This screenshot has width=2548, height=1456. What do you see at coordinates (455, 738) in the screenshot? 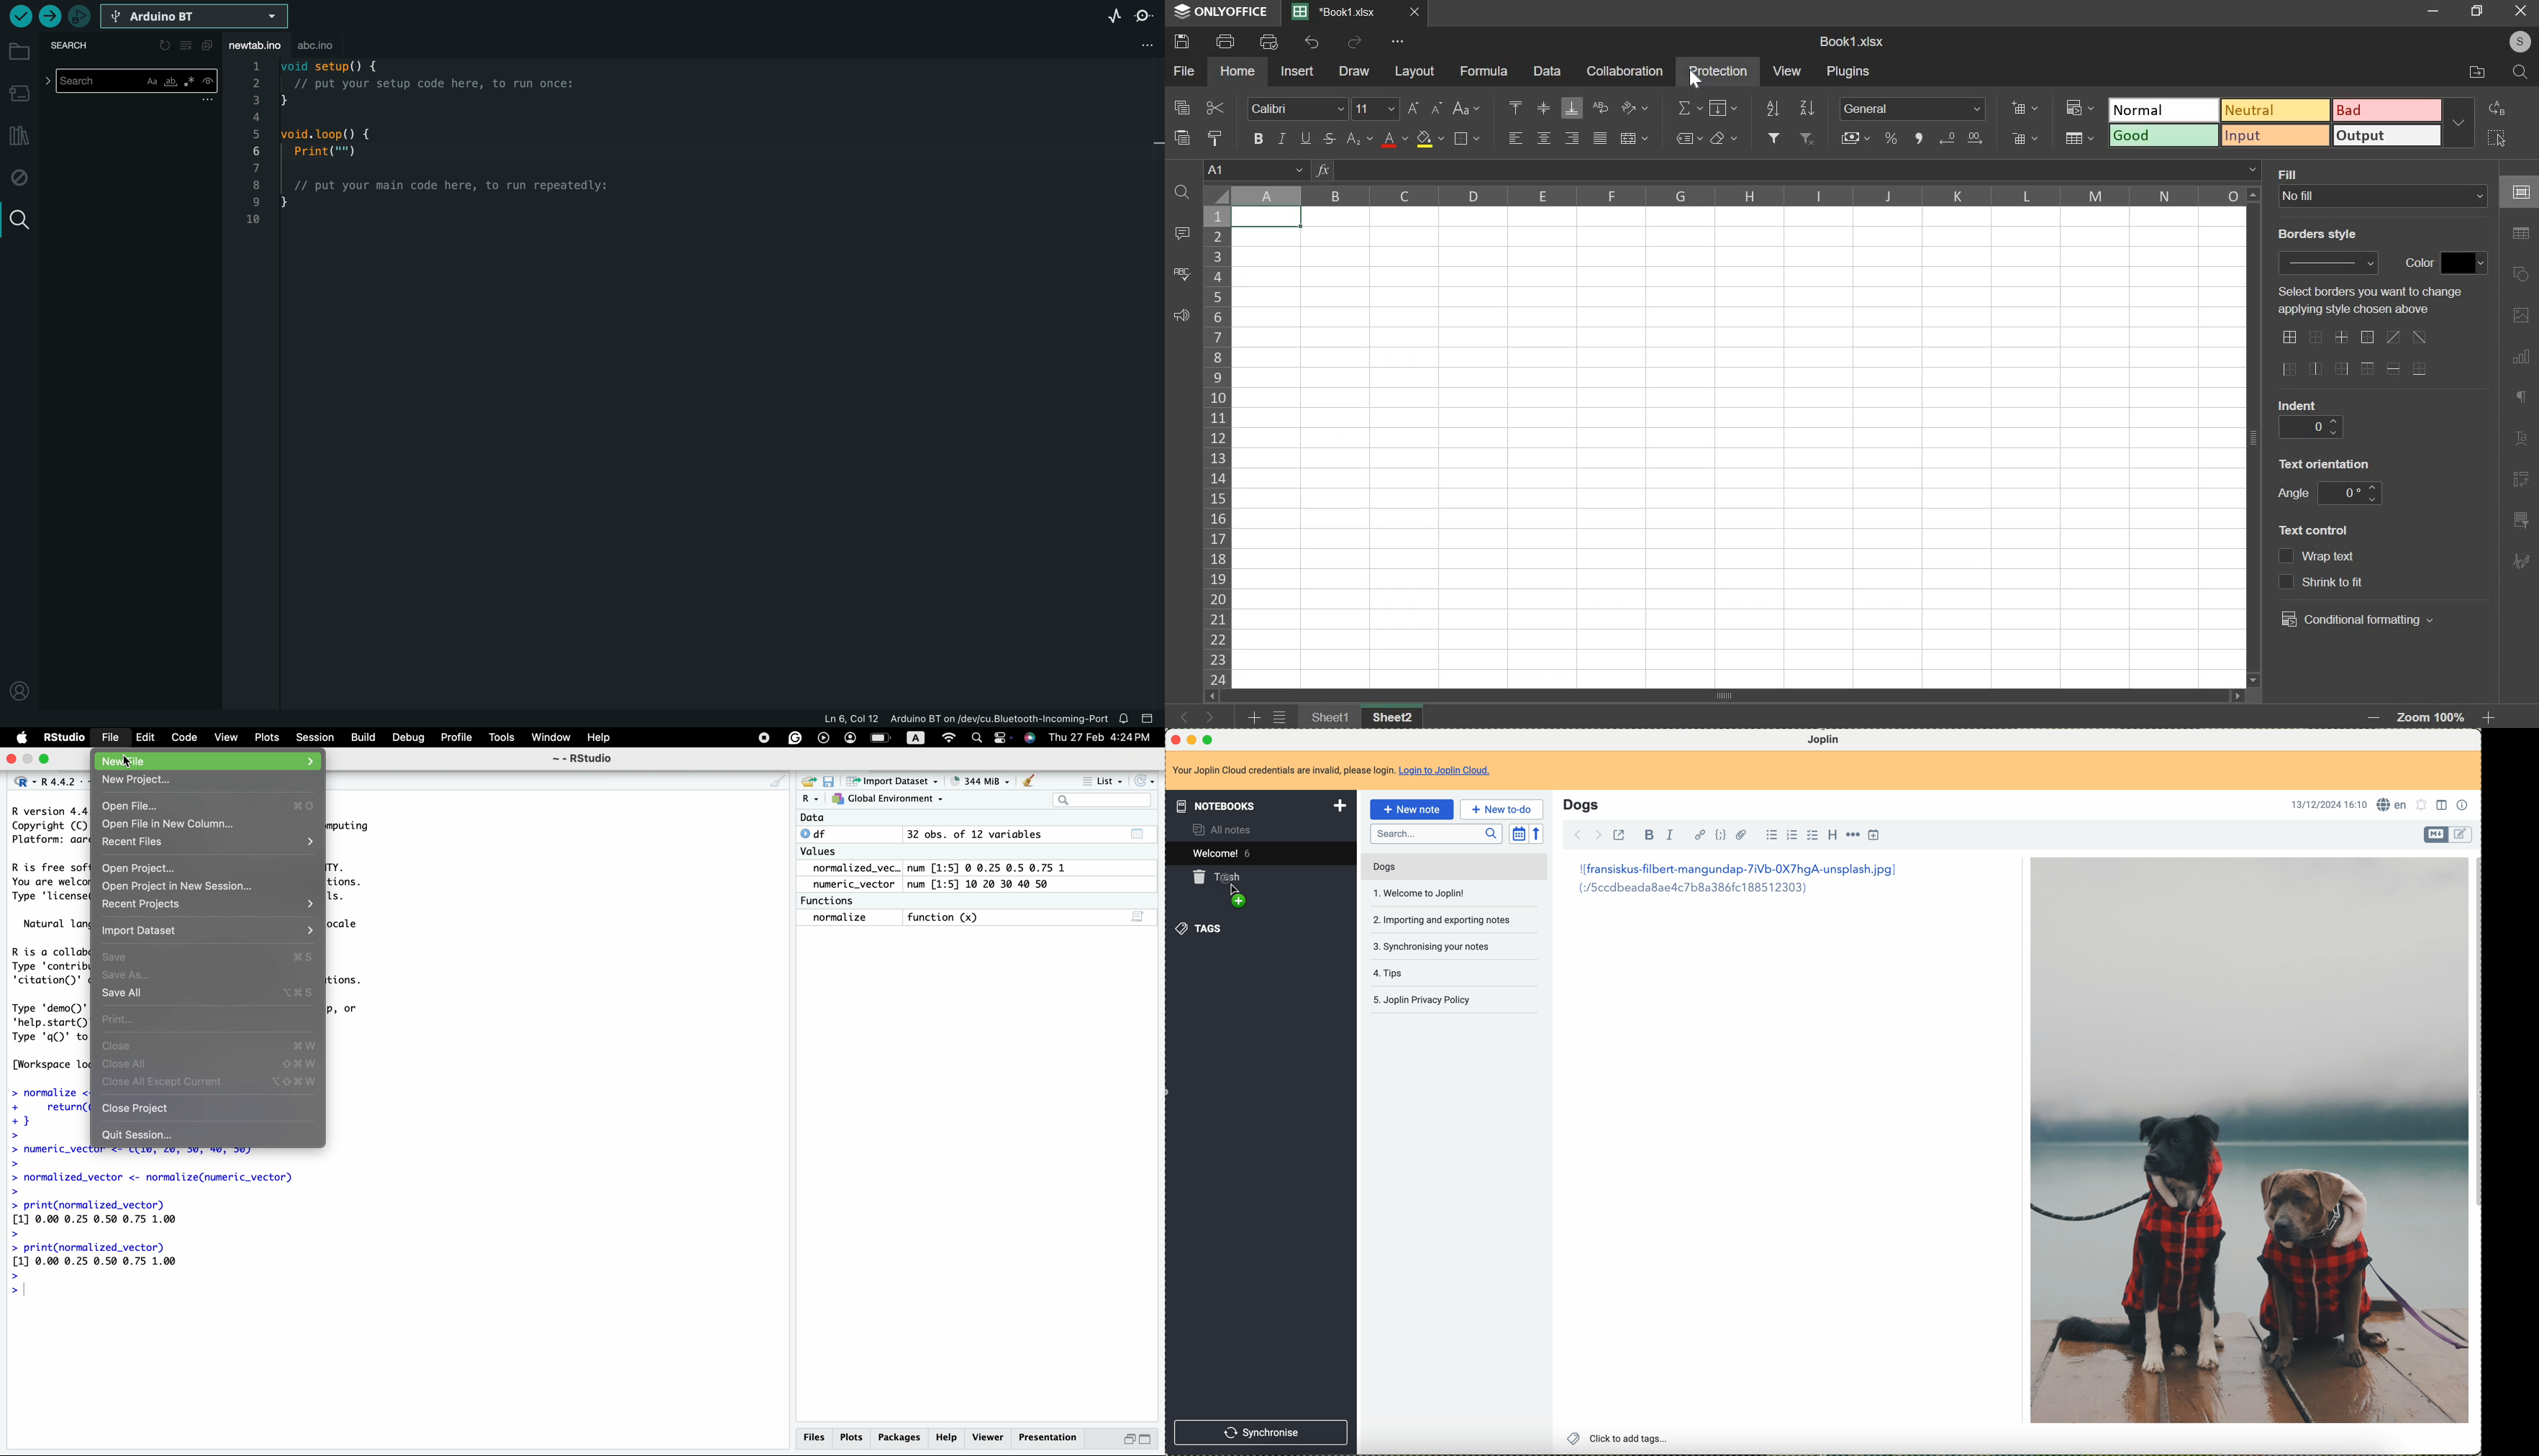
I see `Profile` at bounding box center [455, 738].